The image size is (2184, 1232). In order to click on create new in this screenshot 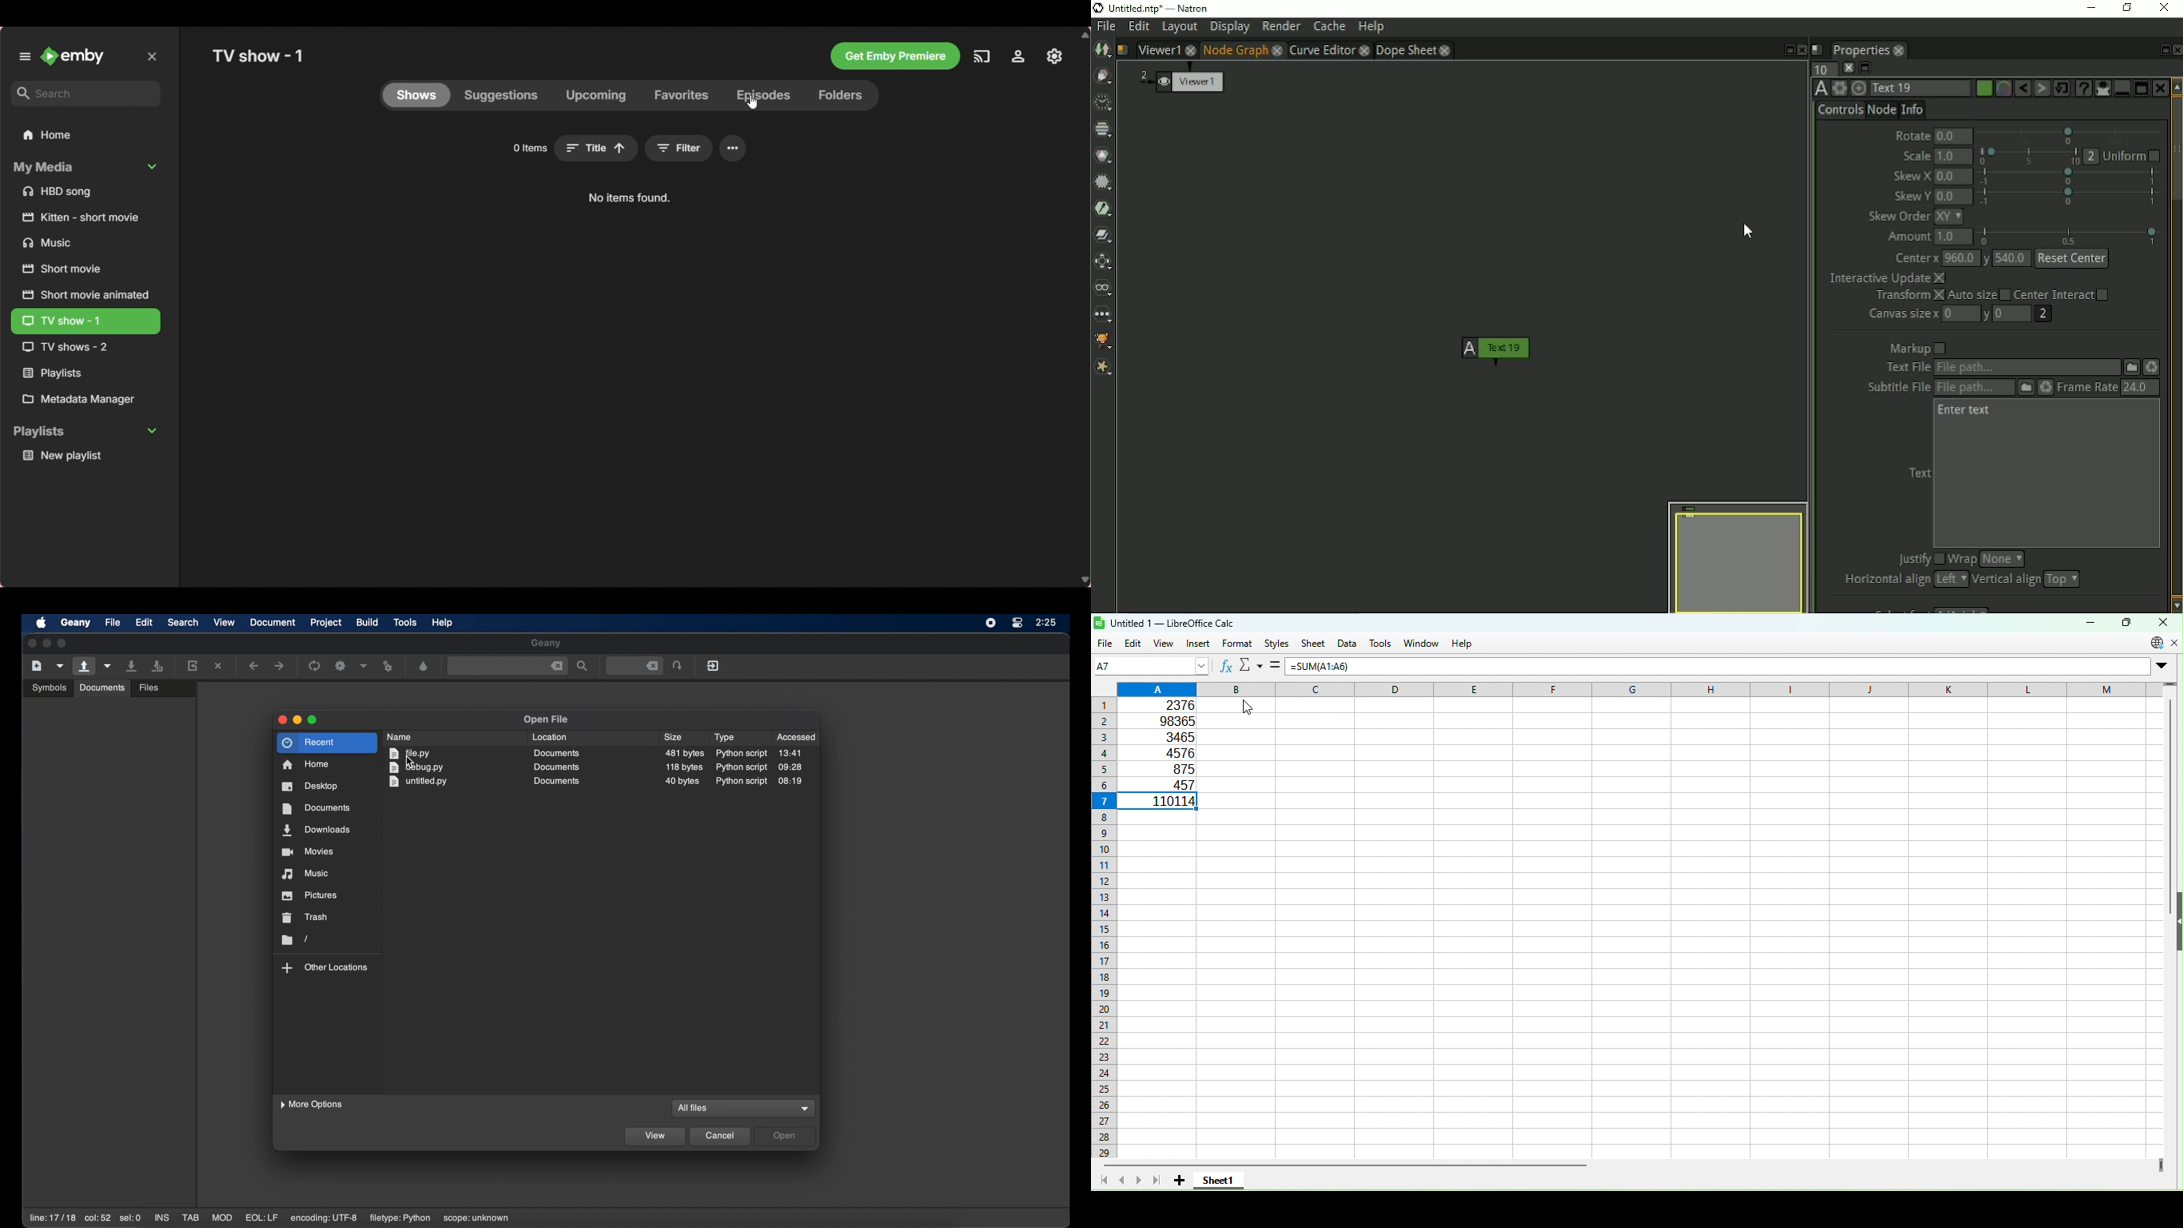, I will do `click(37, 665)`.